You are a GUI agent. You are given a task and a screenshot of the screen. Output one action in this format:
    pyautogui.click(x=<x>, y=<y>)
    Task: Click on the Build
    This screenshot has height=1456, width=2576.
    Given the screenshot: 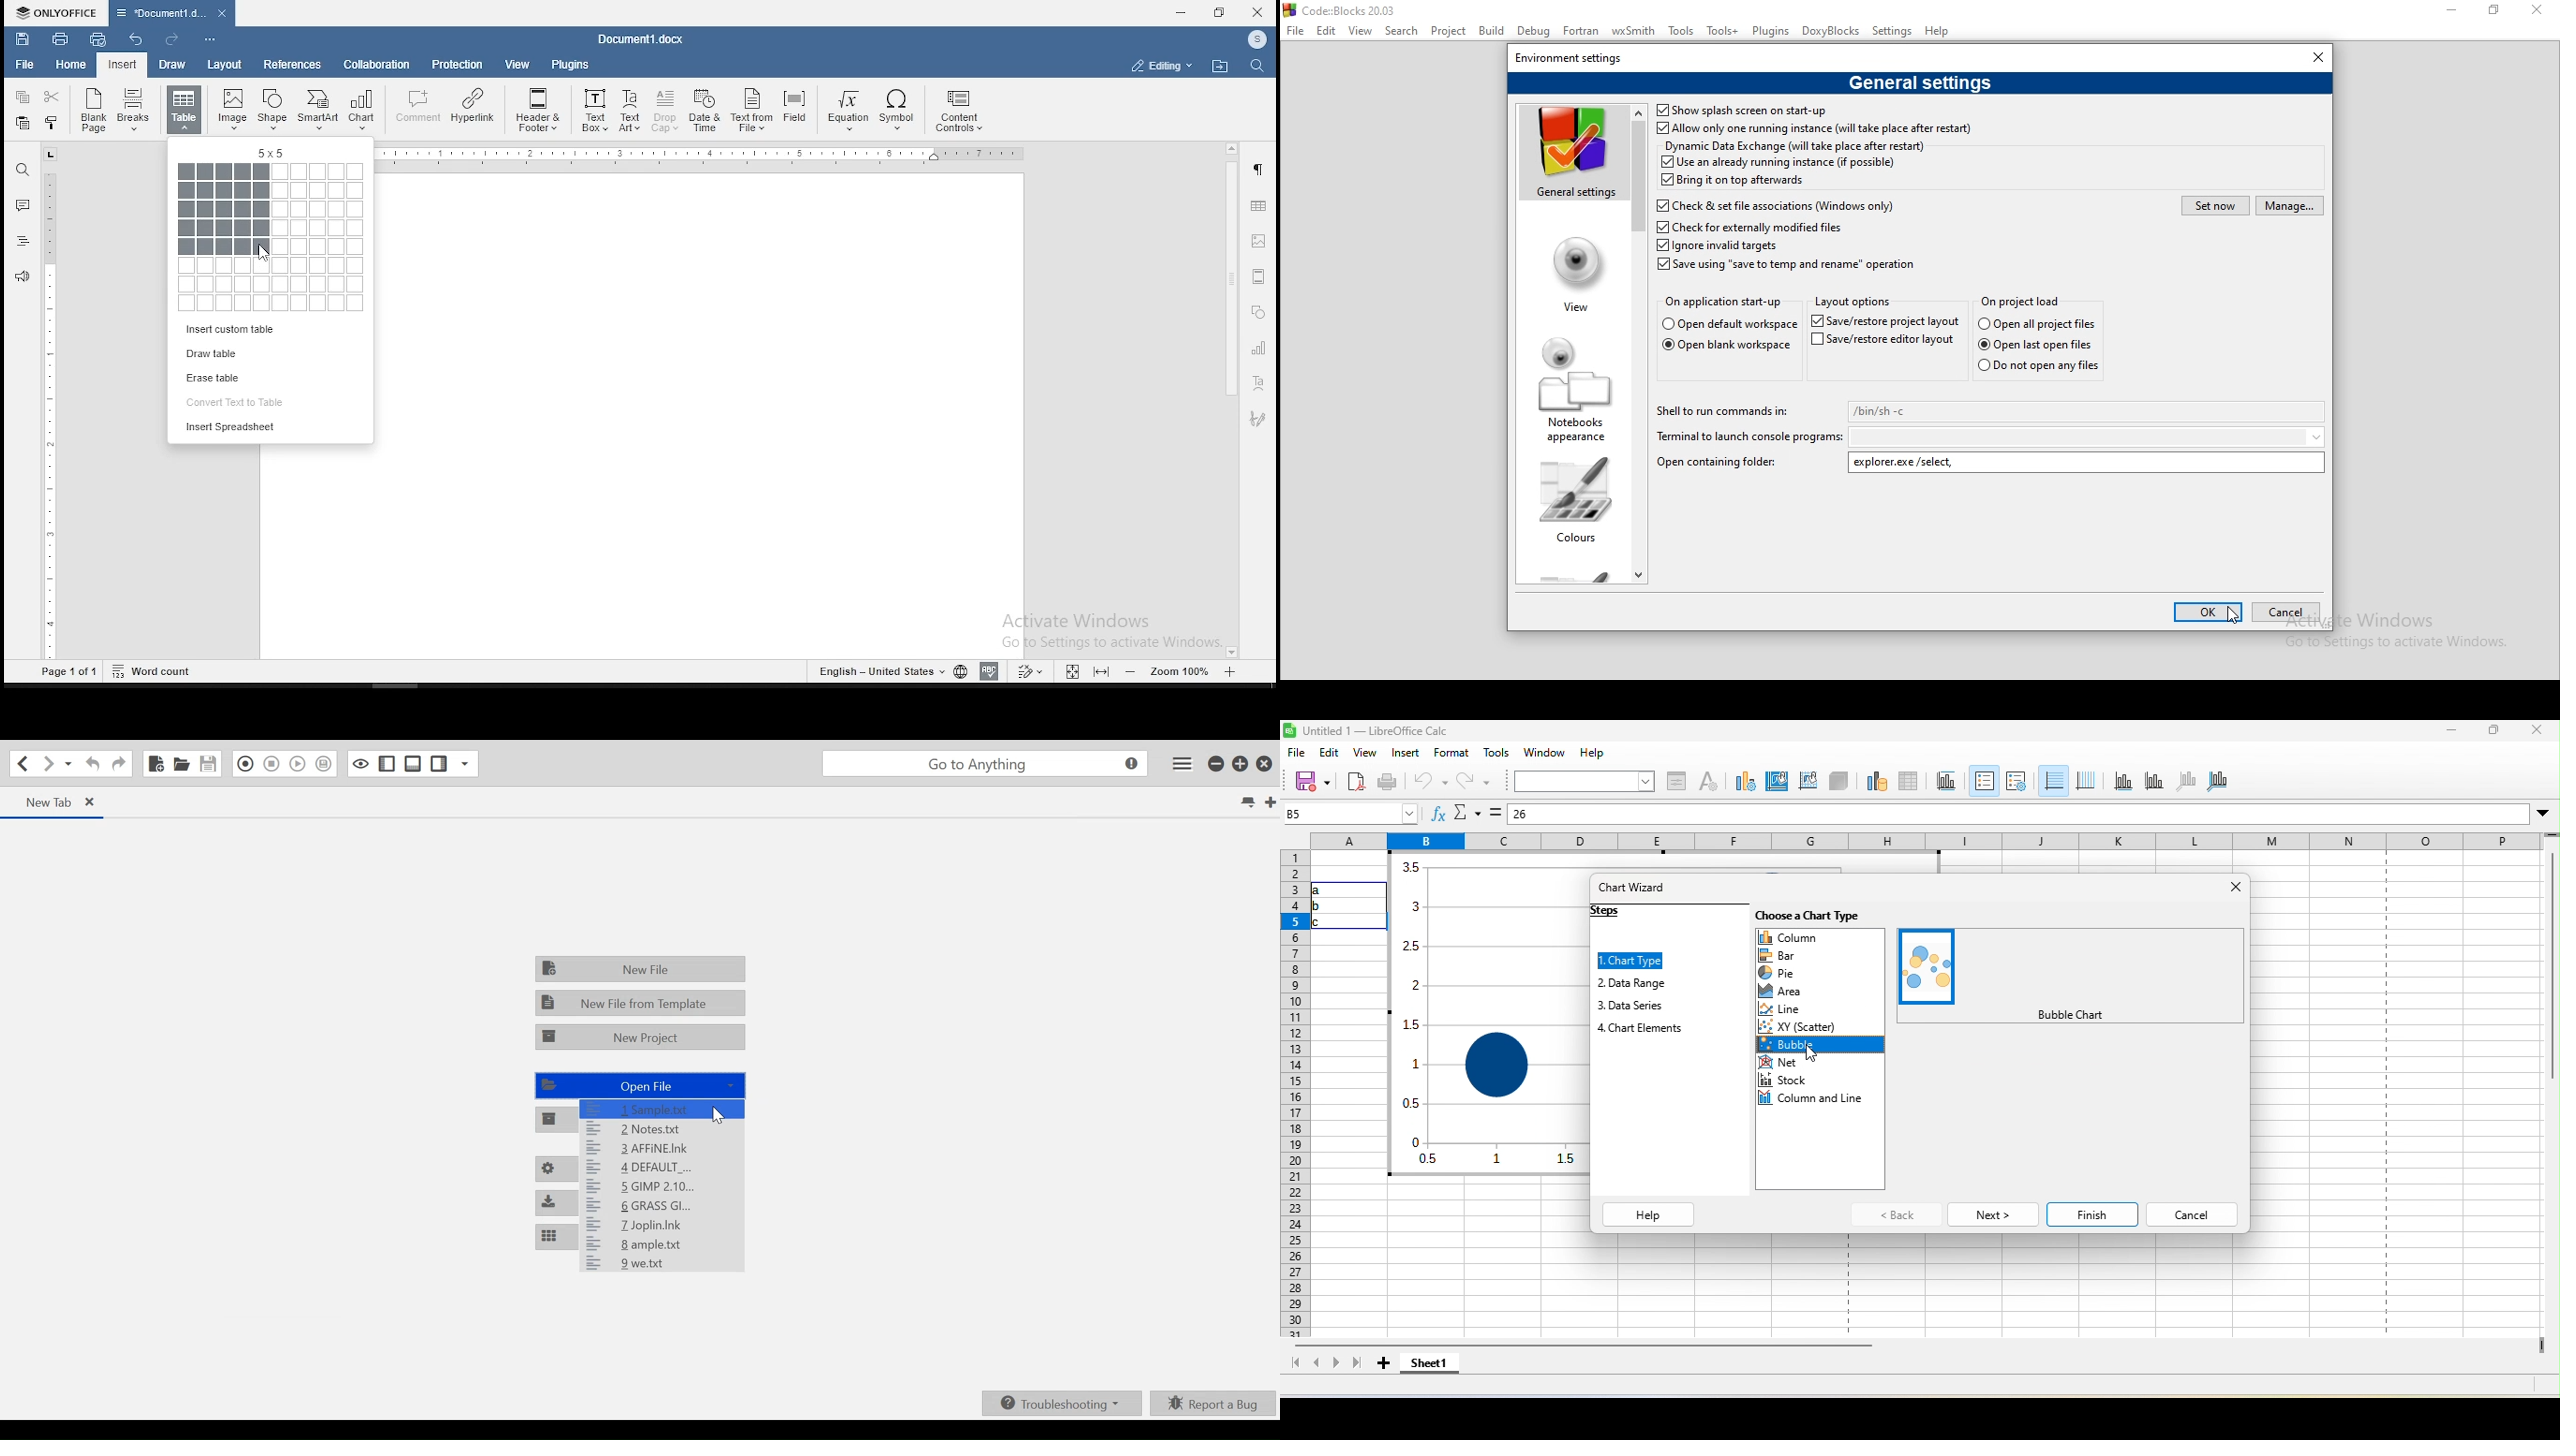 What is the action you would take?
    pyautogui.click(x=1492, y=29)
    